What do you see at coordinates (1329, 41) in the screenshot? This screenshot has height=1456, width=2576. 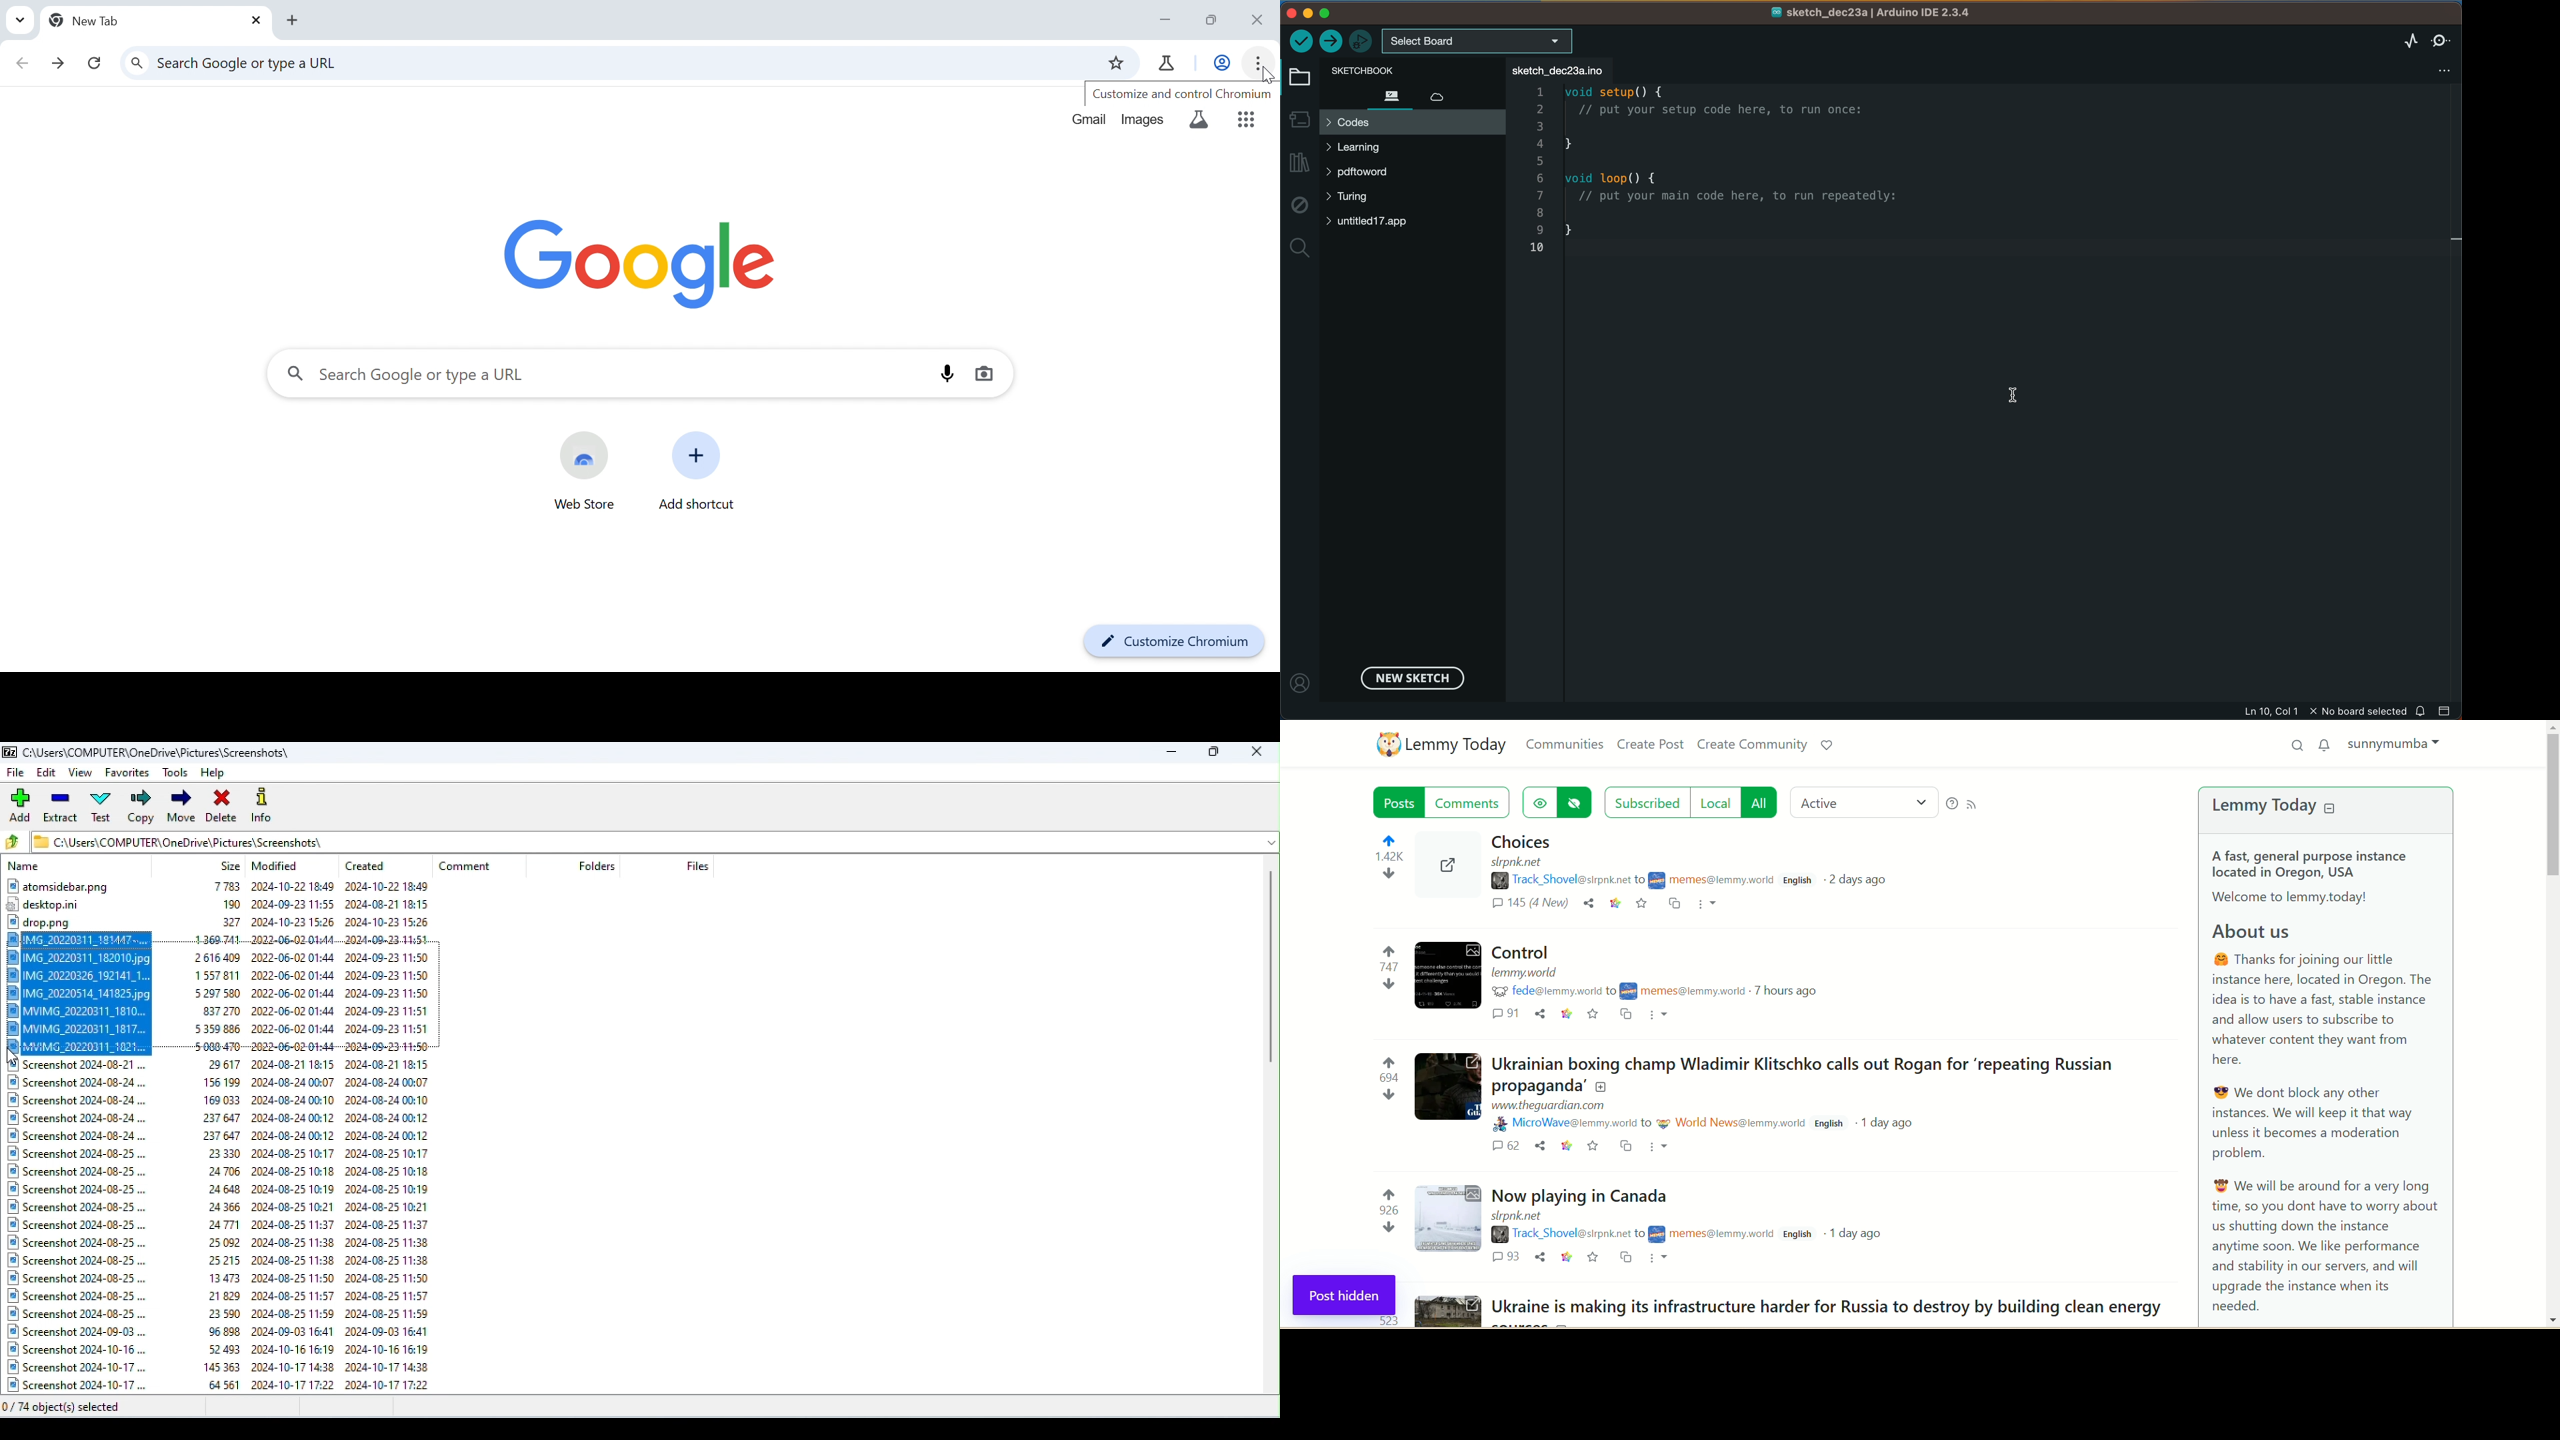 I see `upload` at bounding box center [1329, 41].